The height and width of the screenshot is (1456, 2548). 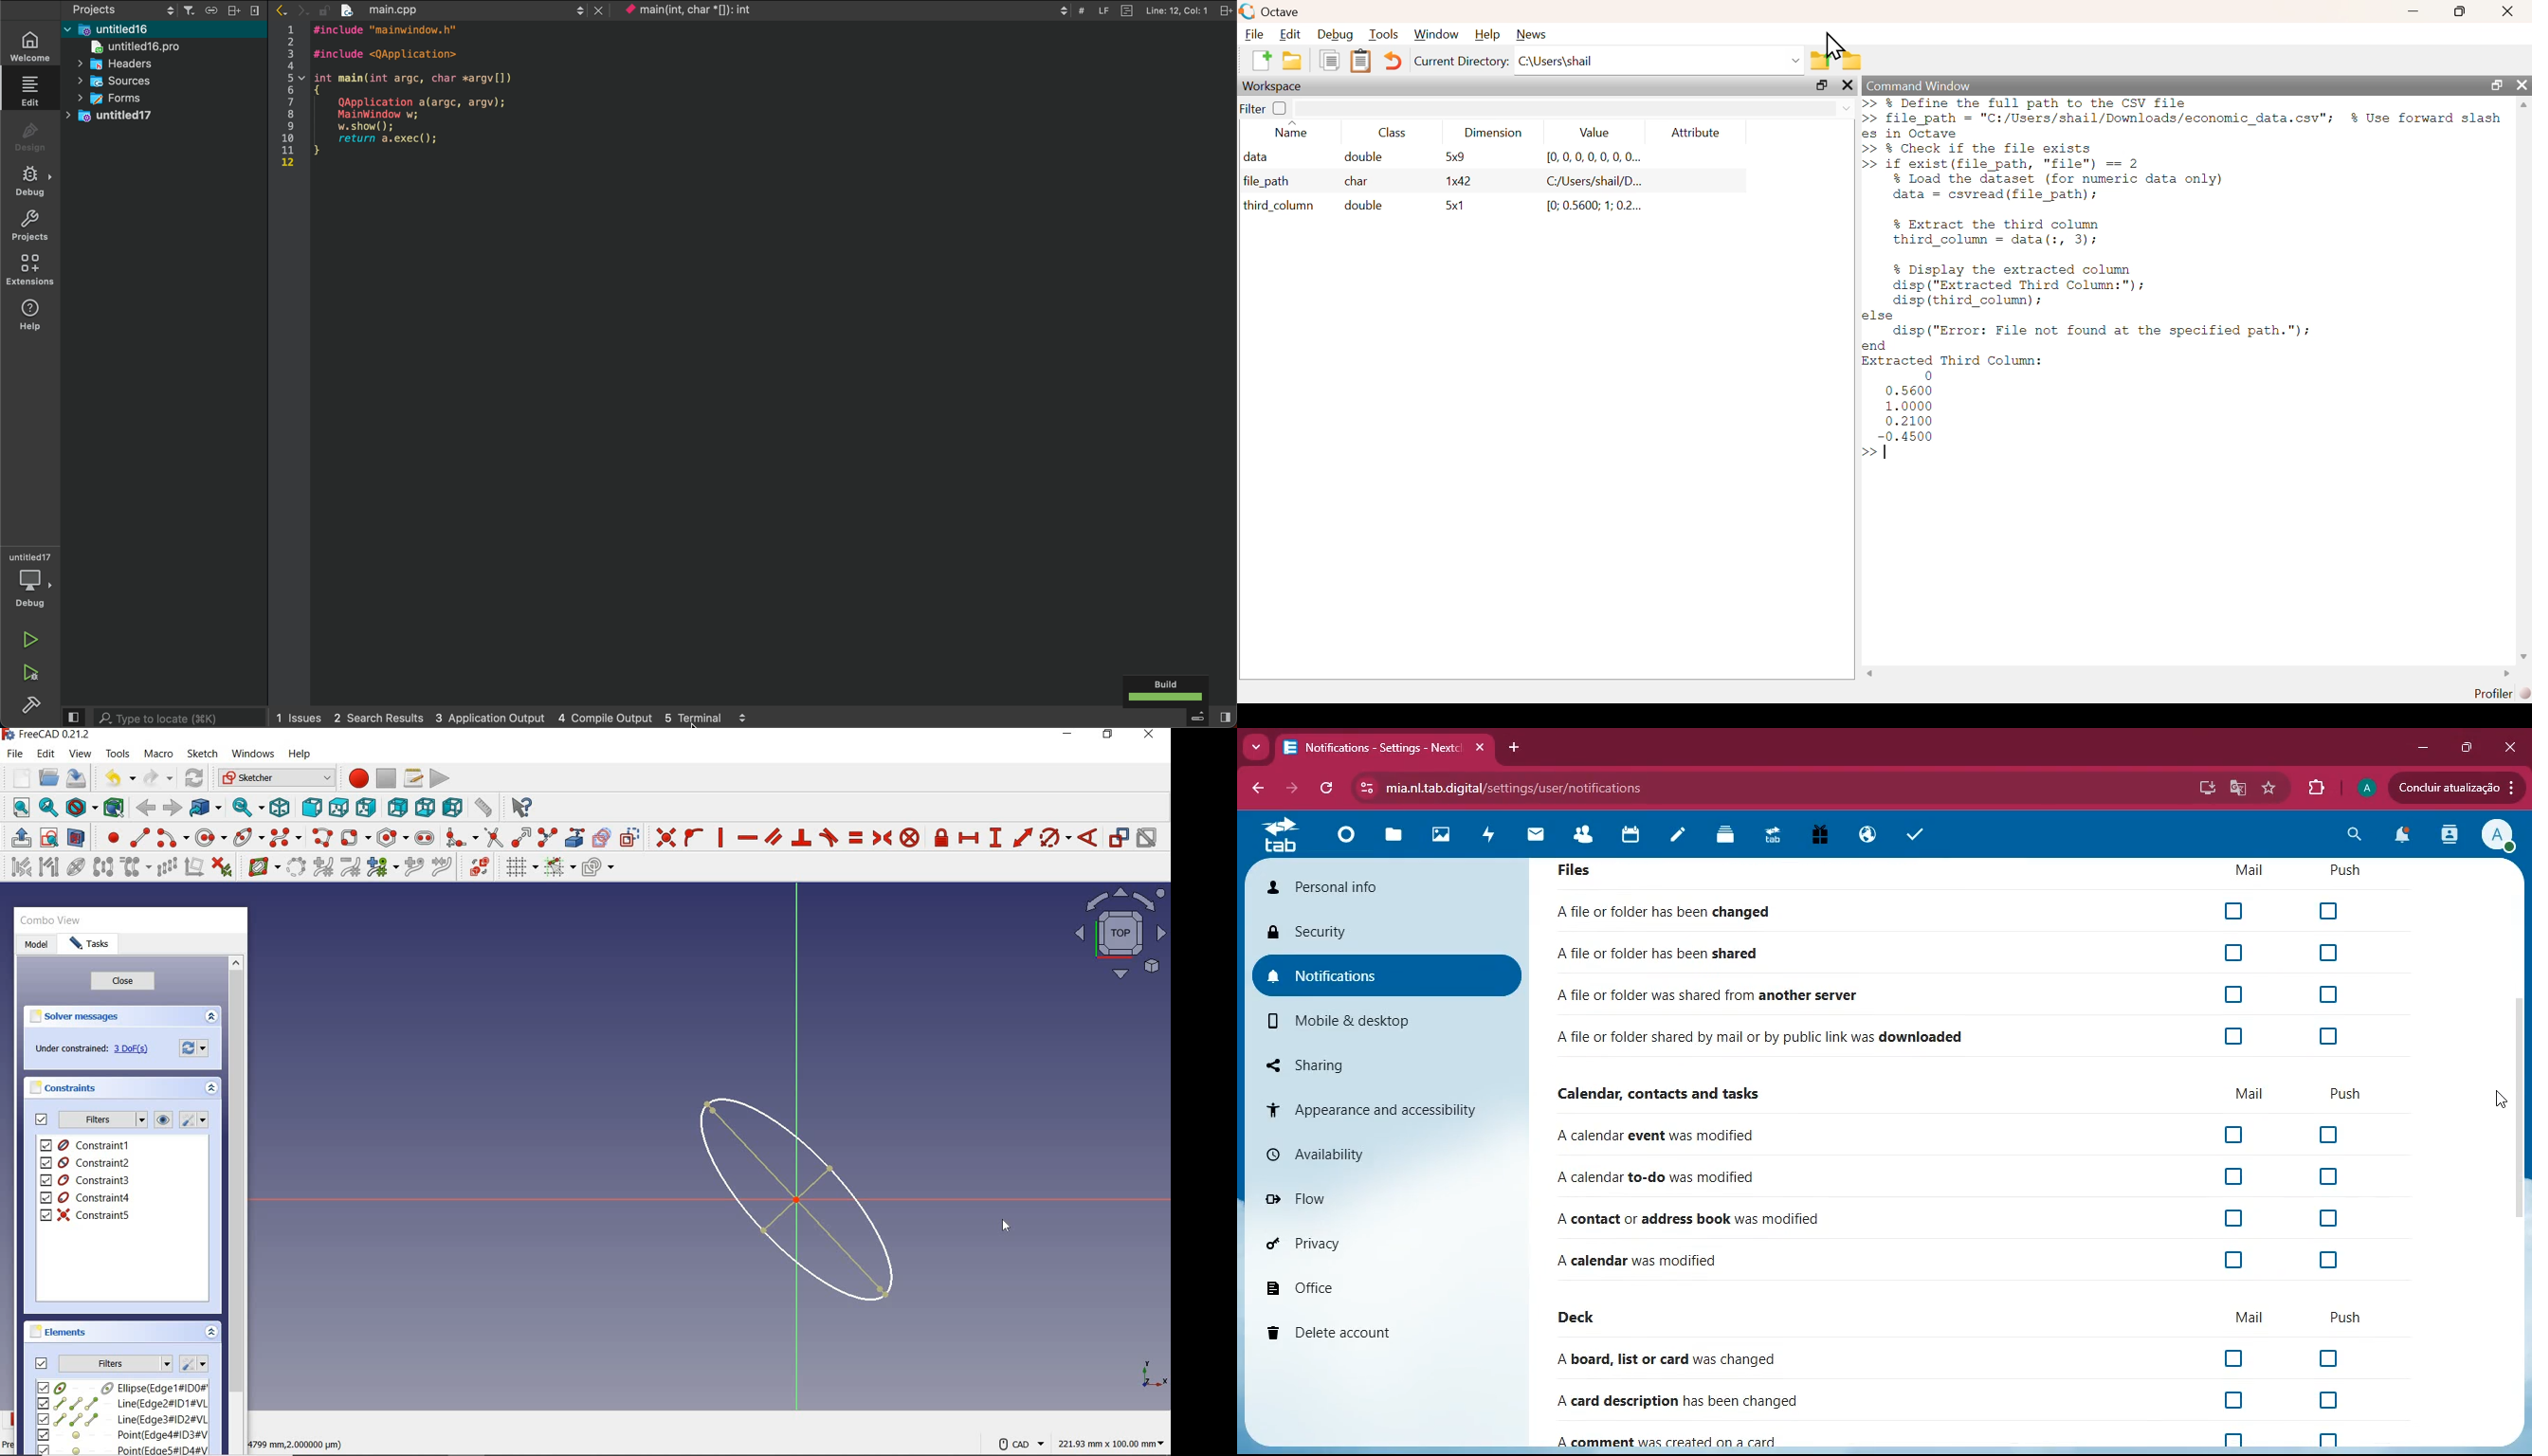 I want to click on off, so click(x=2231, y=1437).